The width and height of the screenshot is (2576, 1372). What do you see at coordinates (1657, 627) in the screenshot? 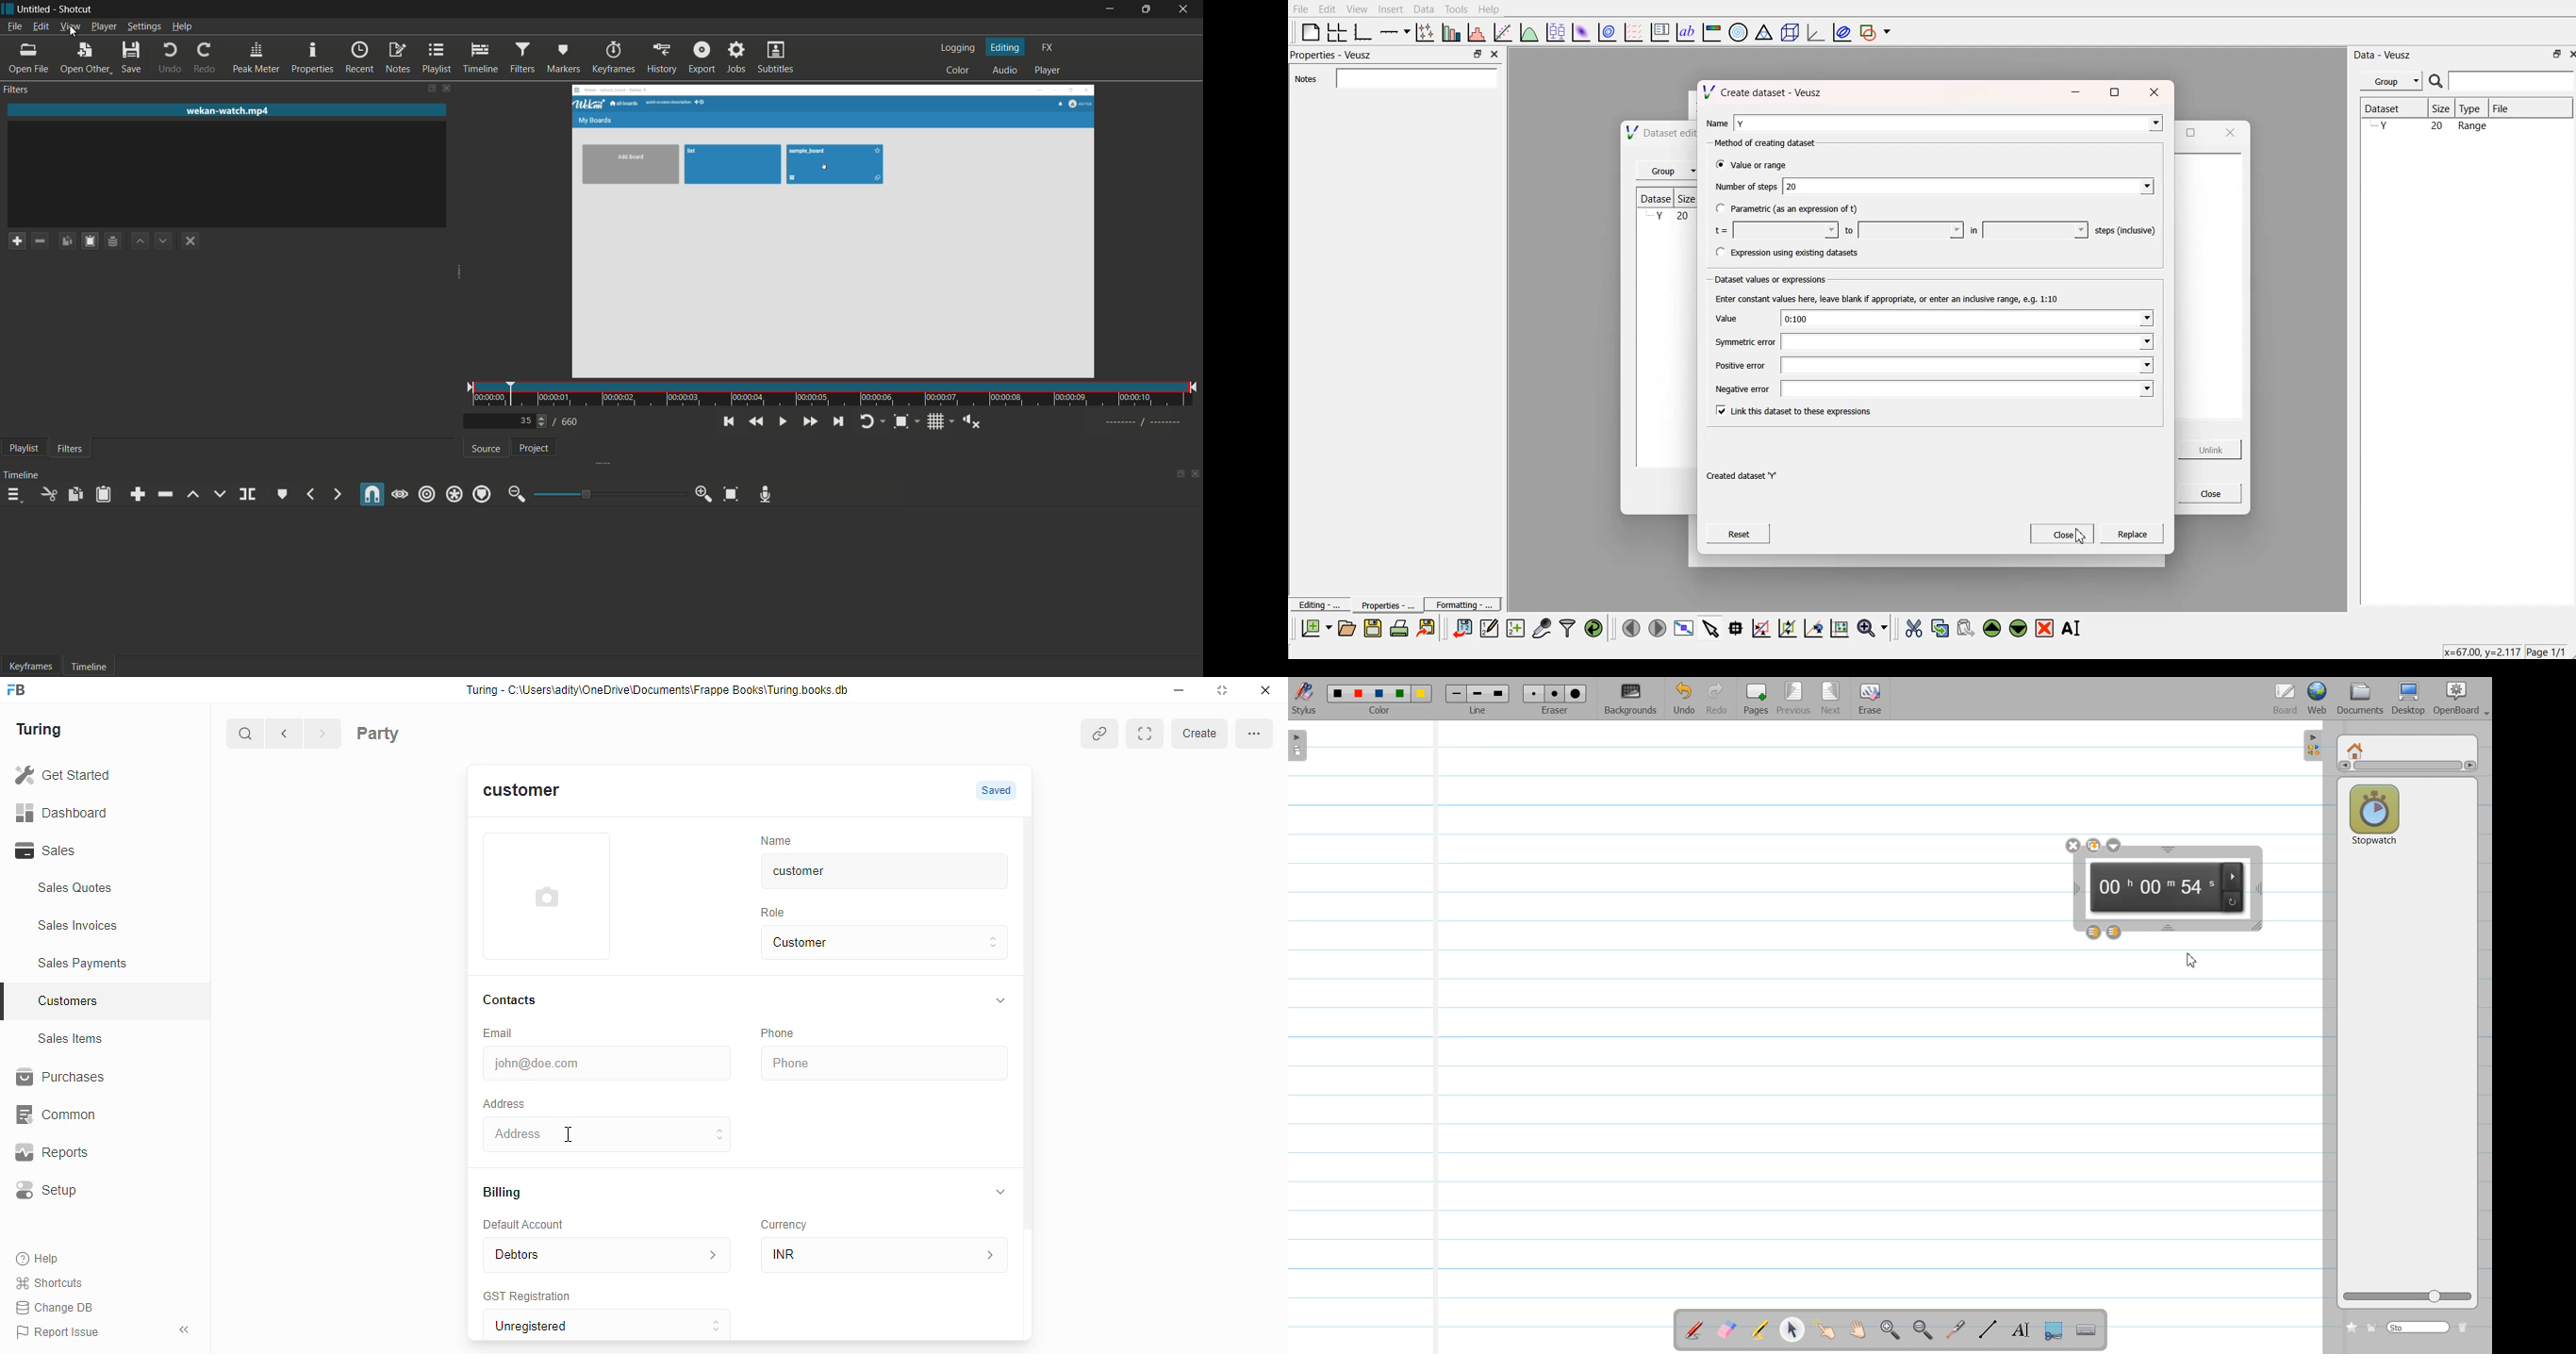
I see `Move to next page` at bounding box center [1657, 627].